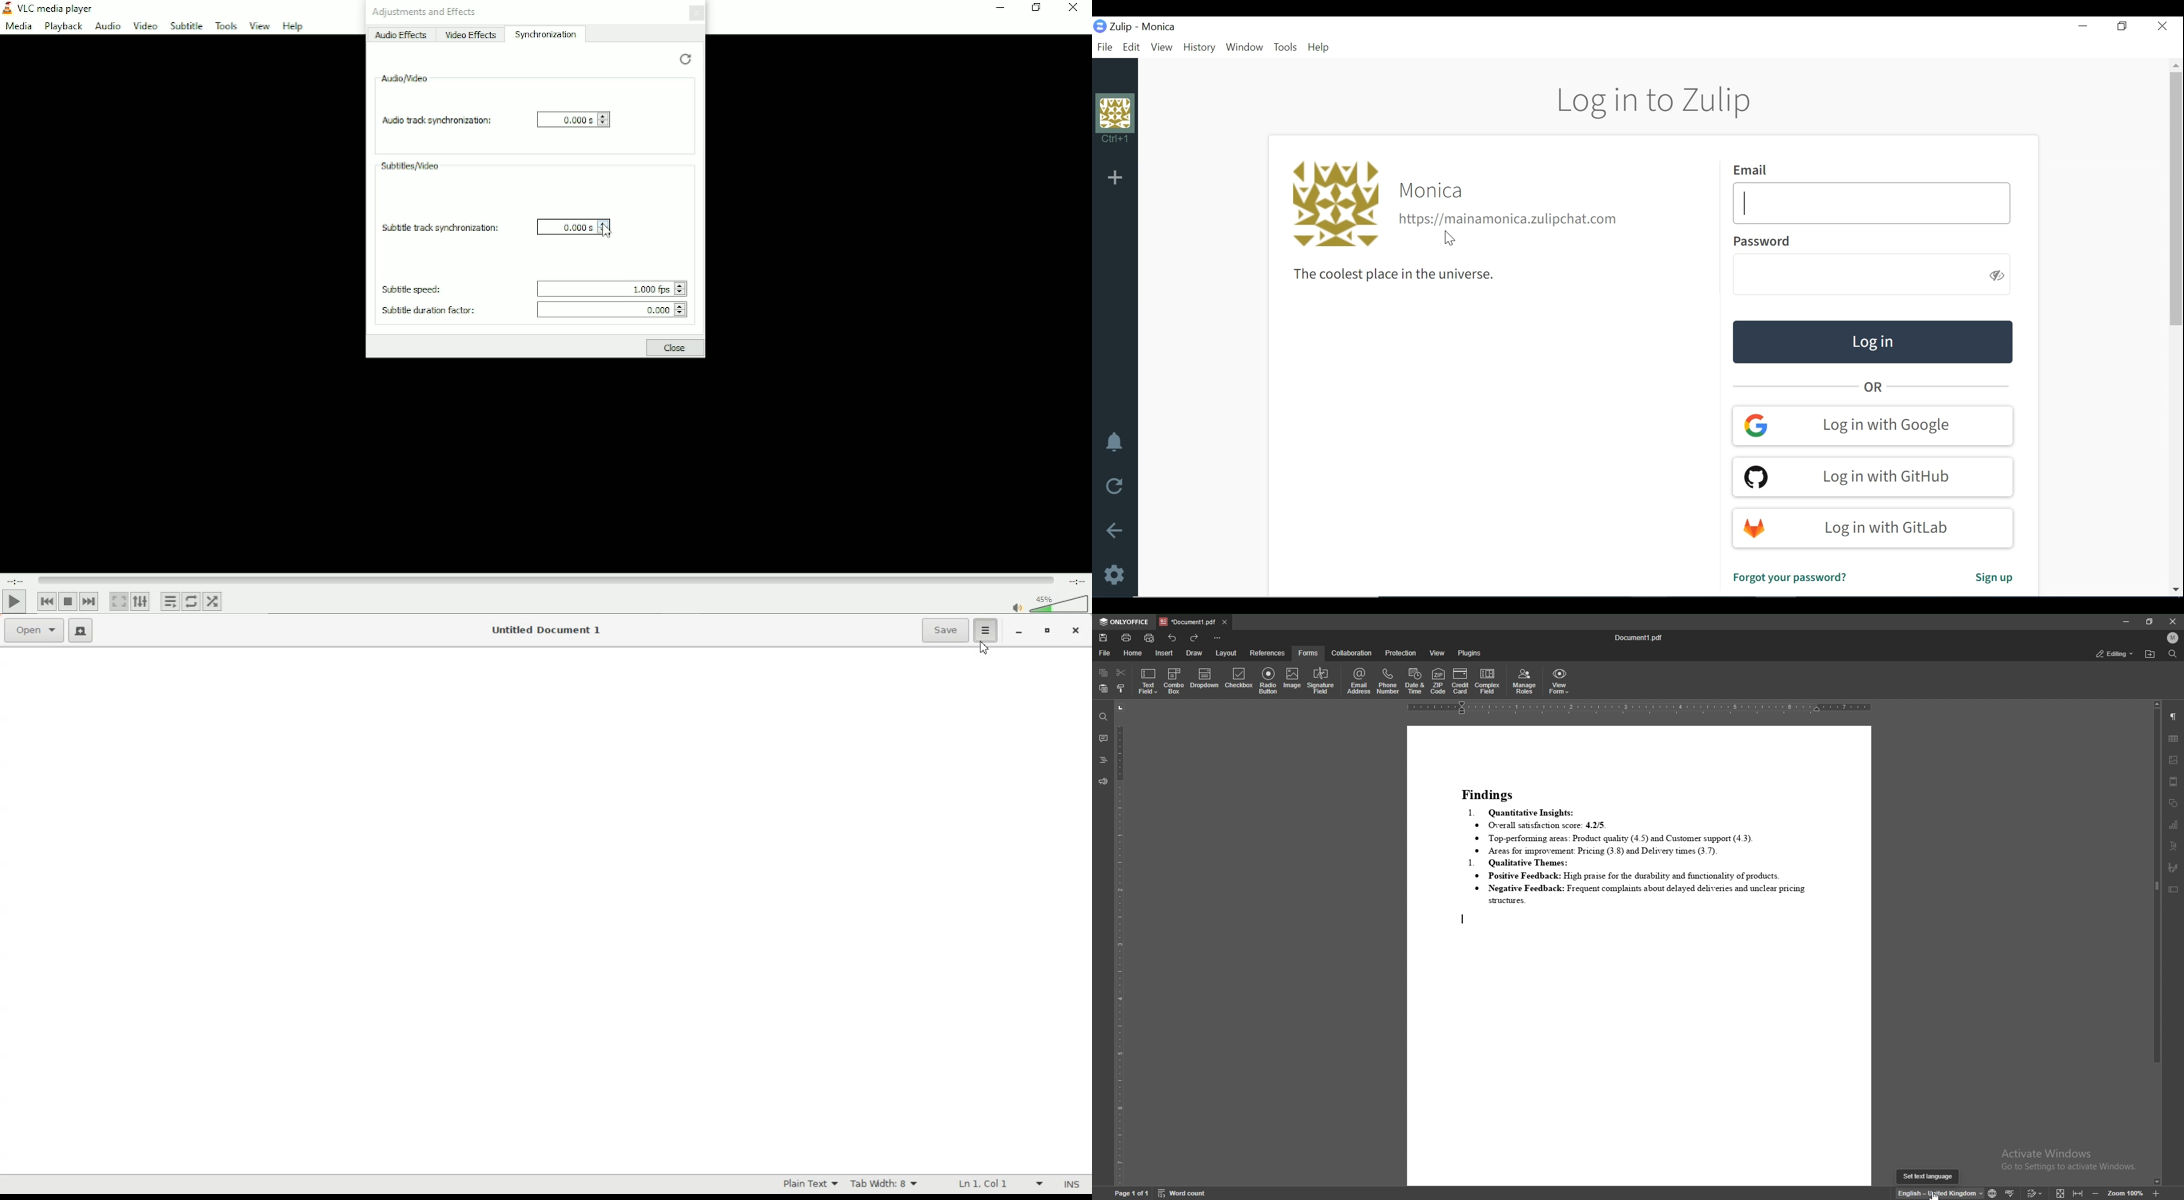 The height and width of the screenshot is (1204, 2184). What do you see at coordinates (1998, 275) in the screenshot?
I see `Hide` at bounding box center [1998, 275].